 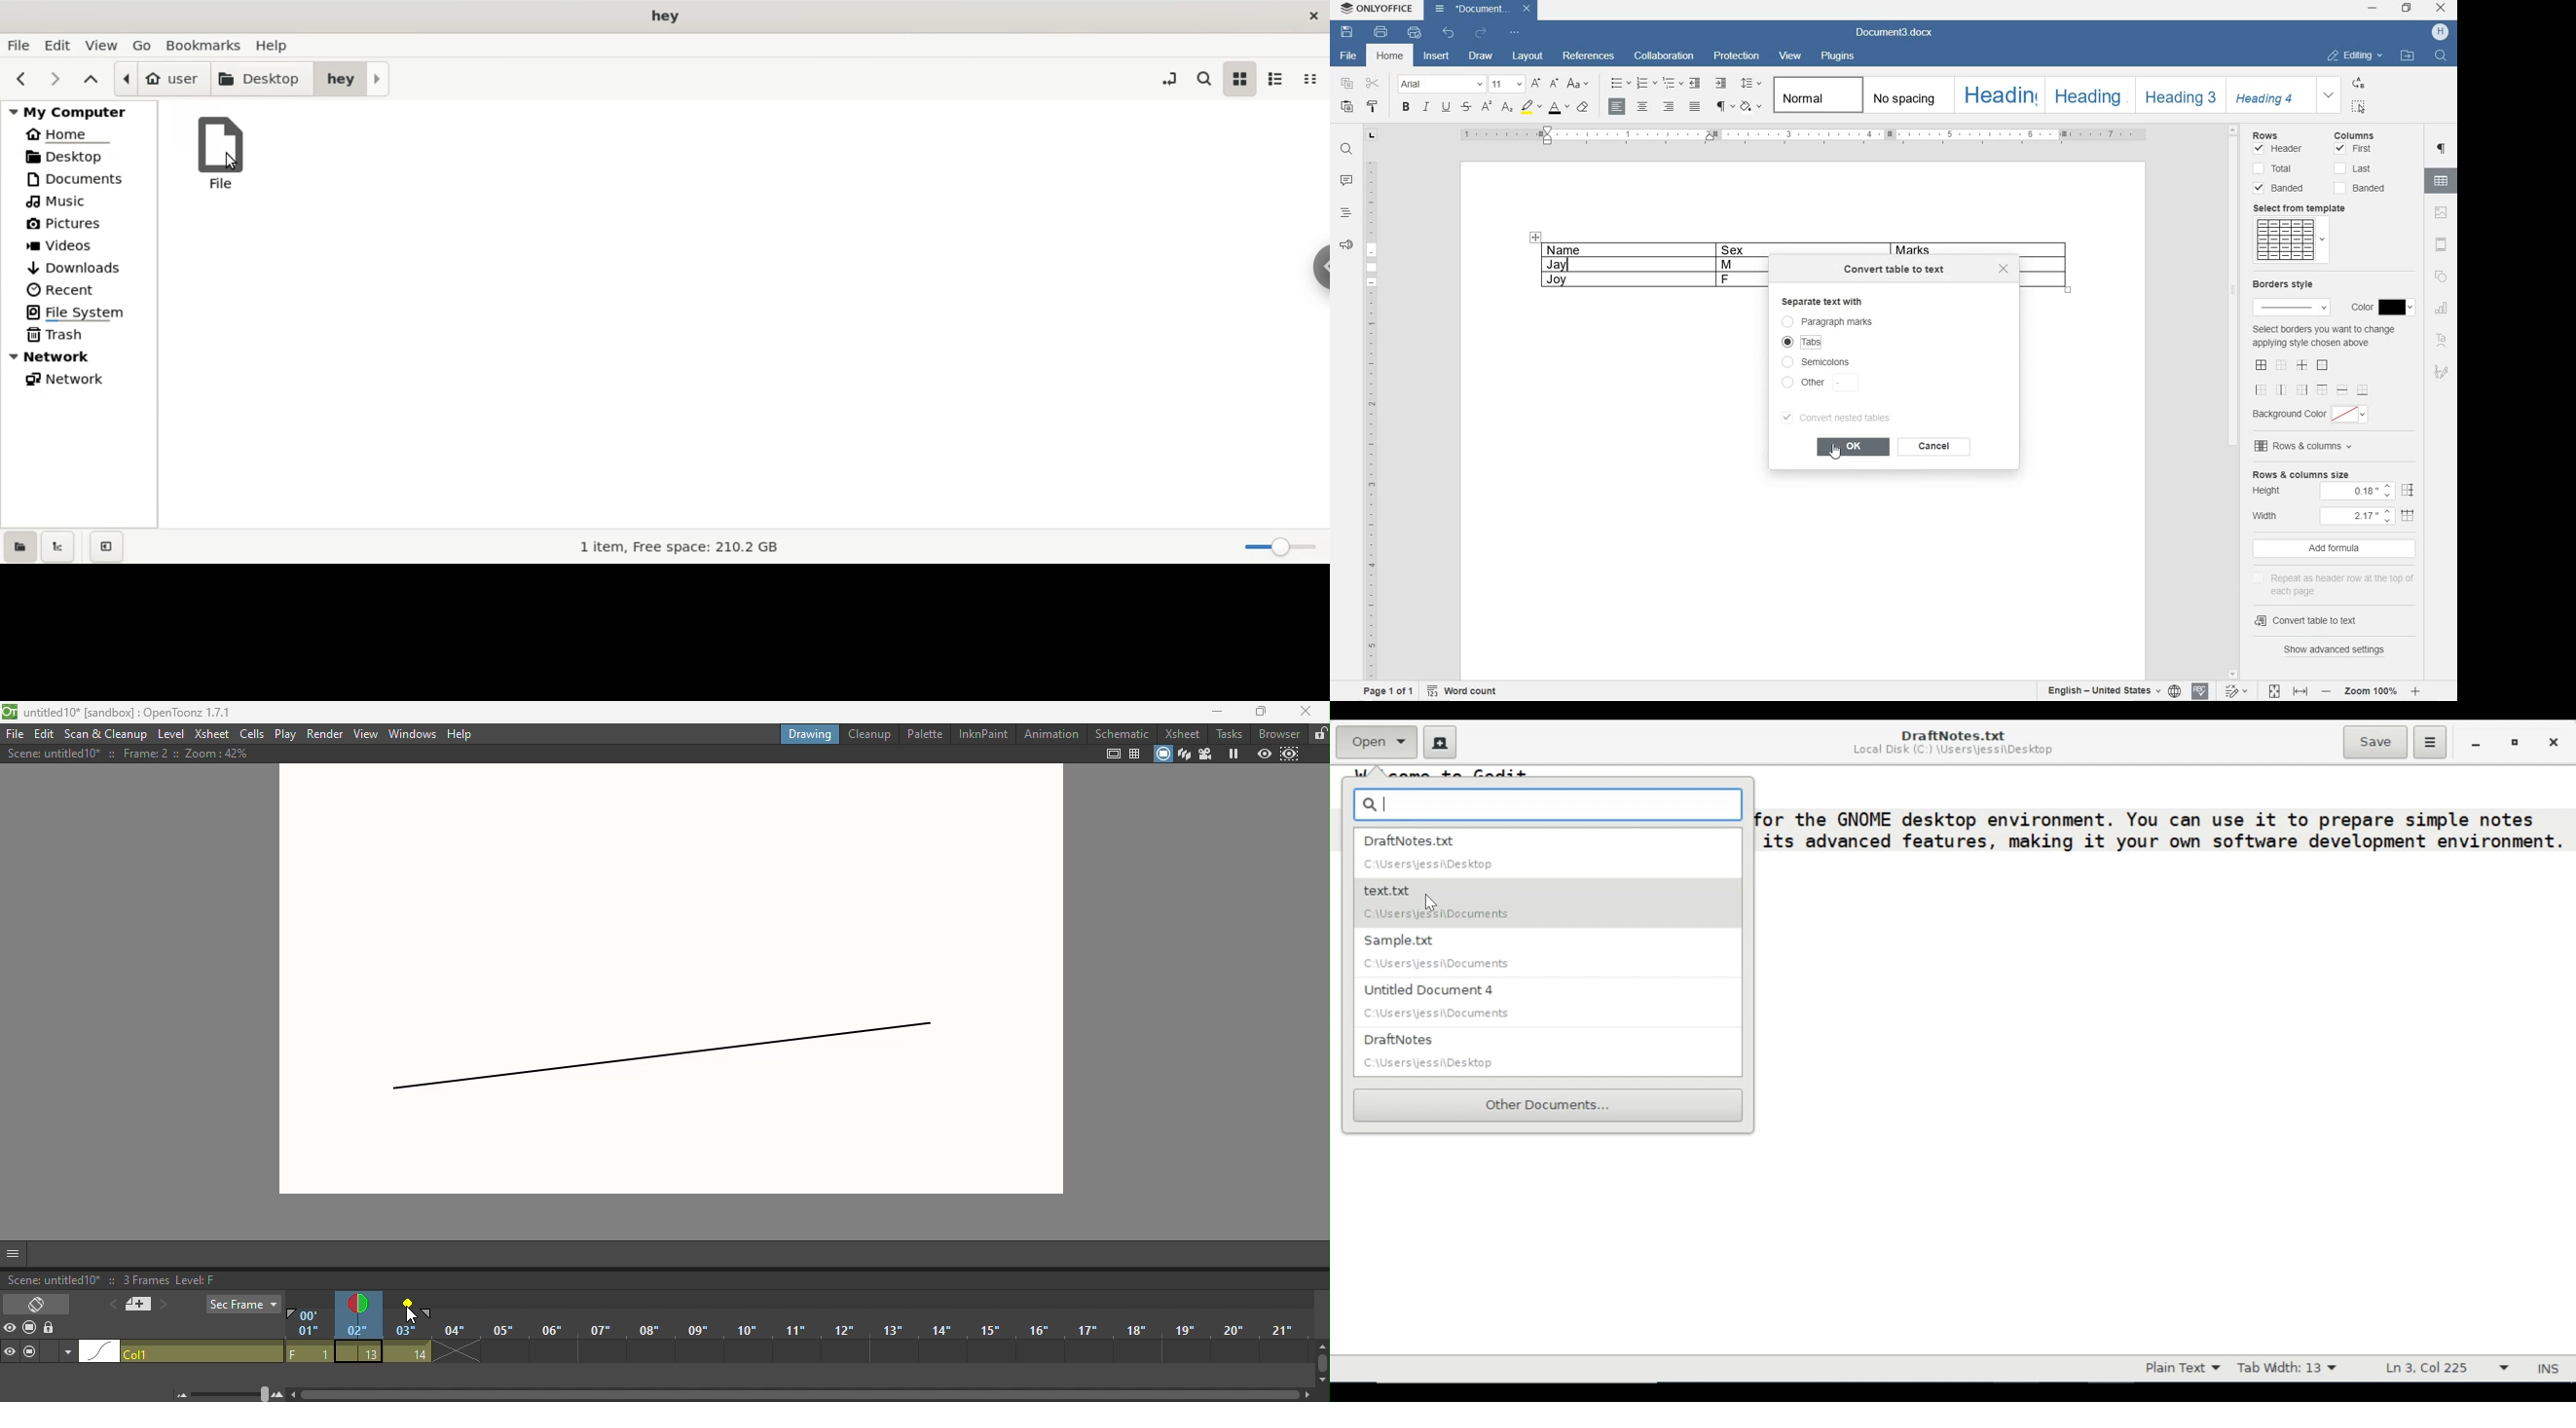 I want to click on HOME, so click(x=1392, y=56).